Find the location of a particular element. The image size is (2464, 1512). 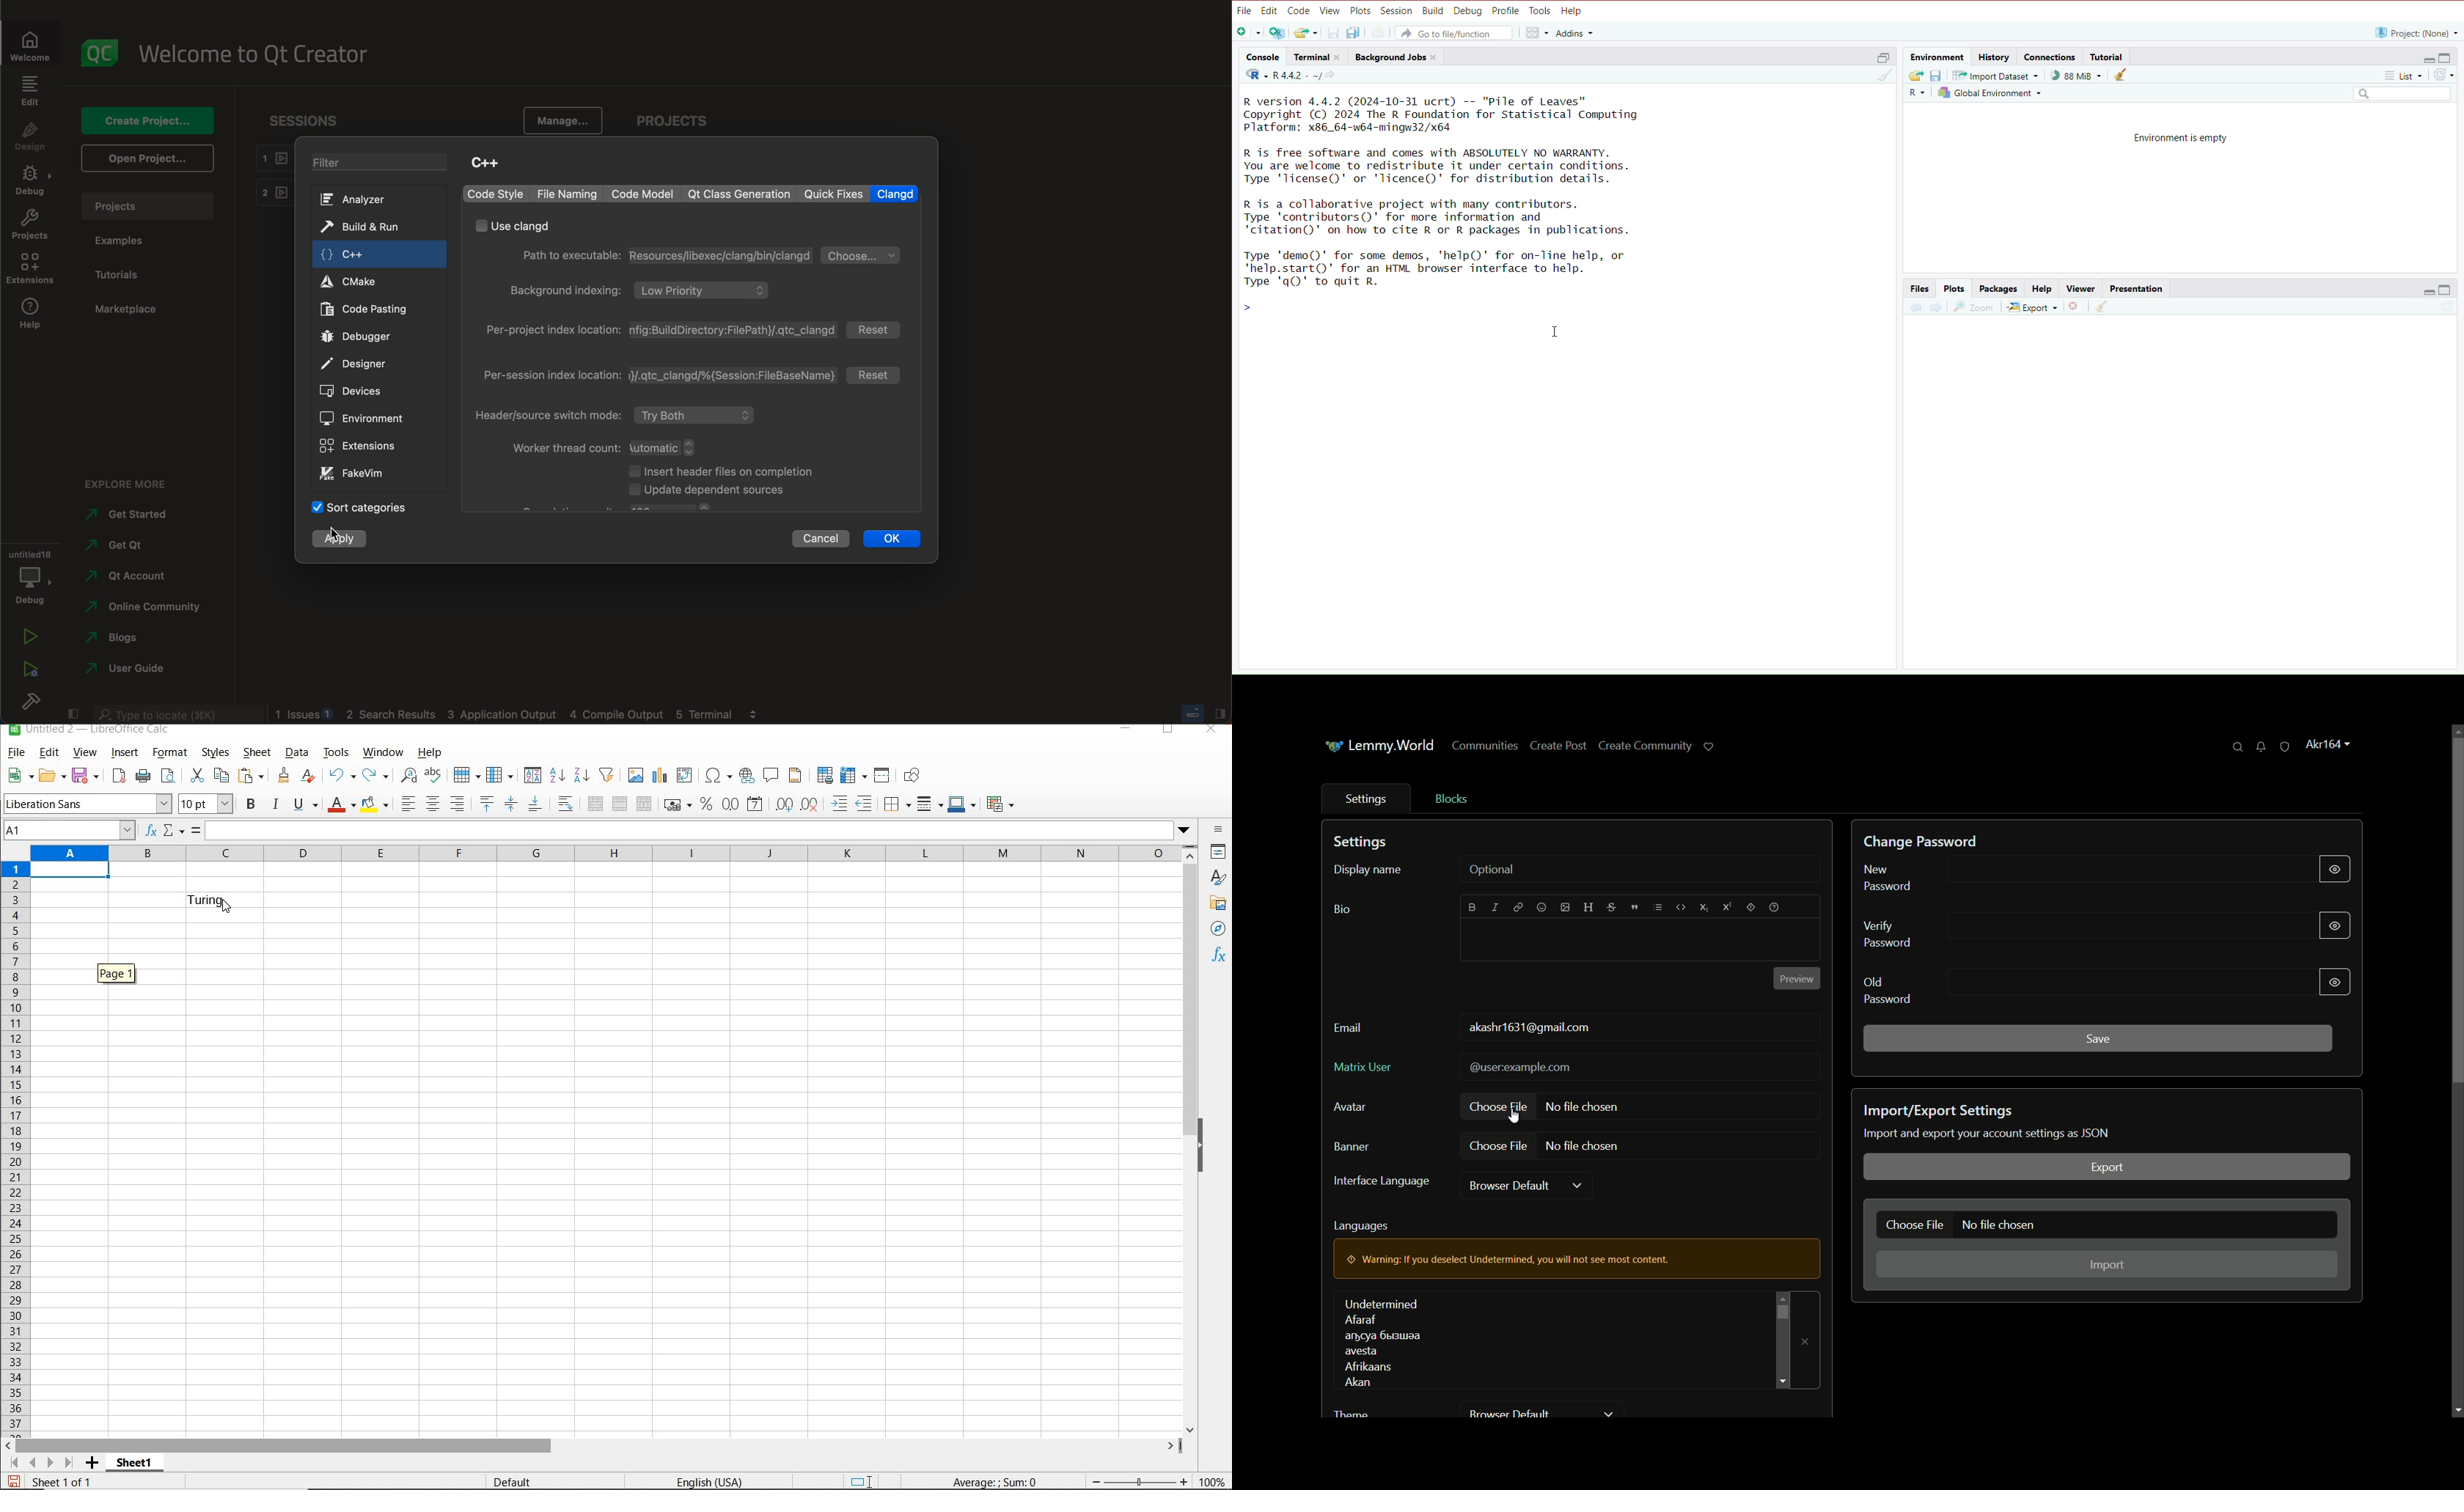

connections is located at coordinates (2051, 58).